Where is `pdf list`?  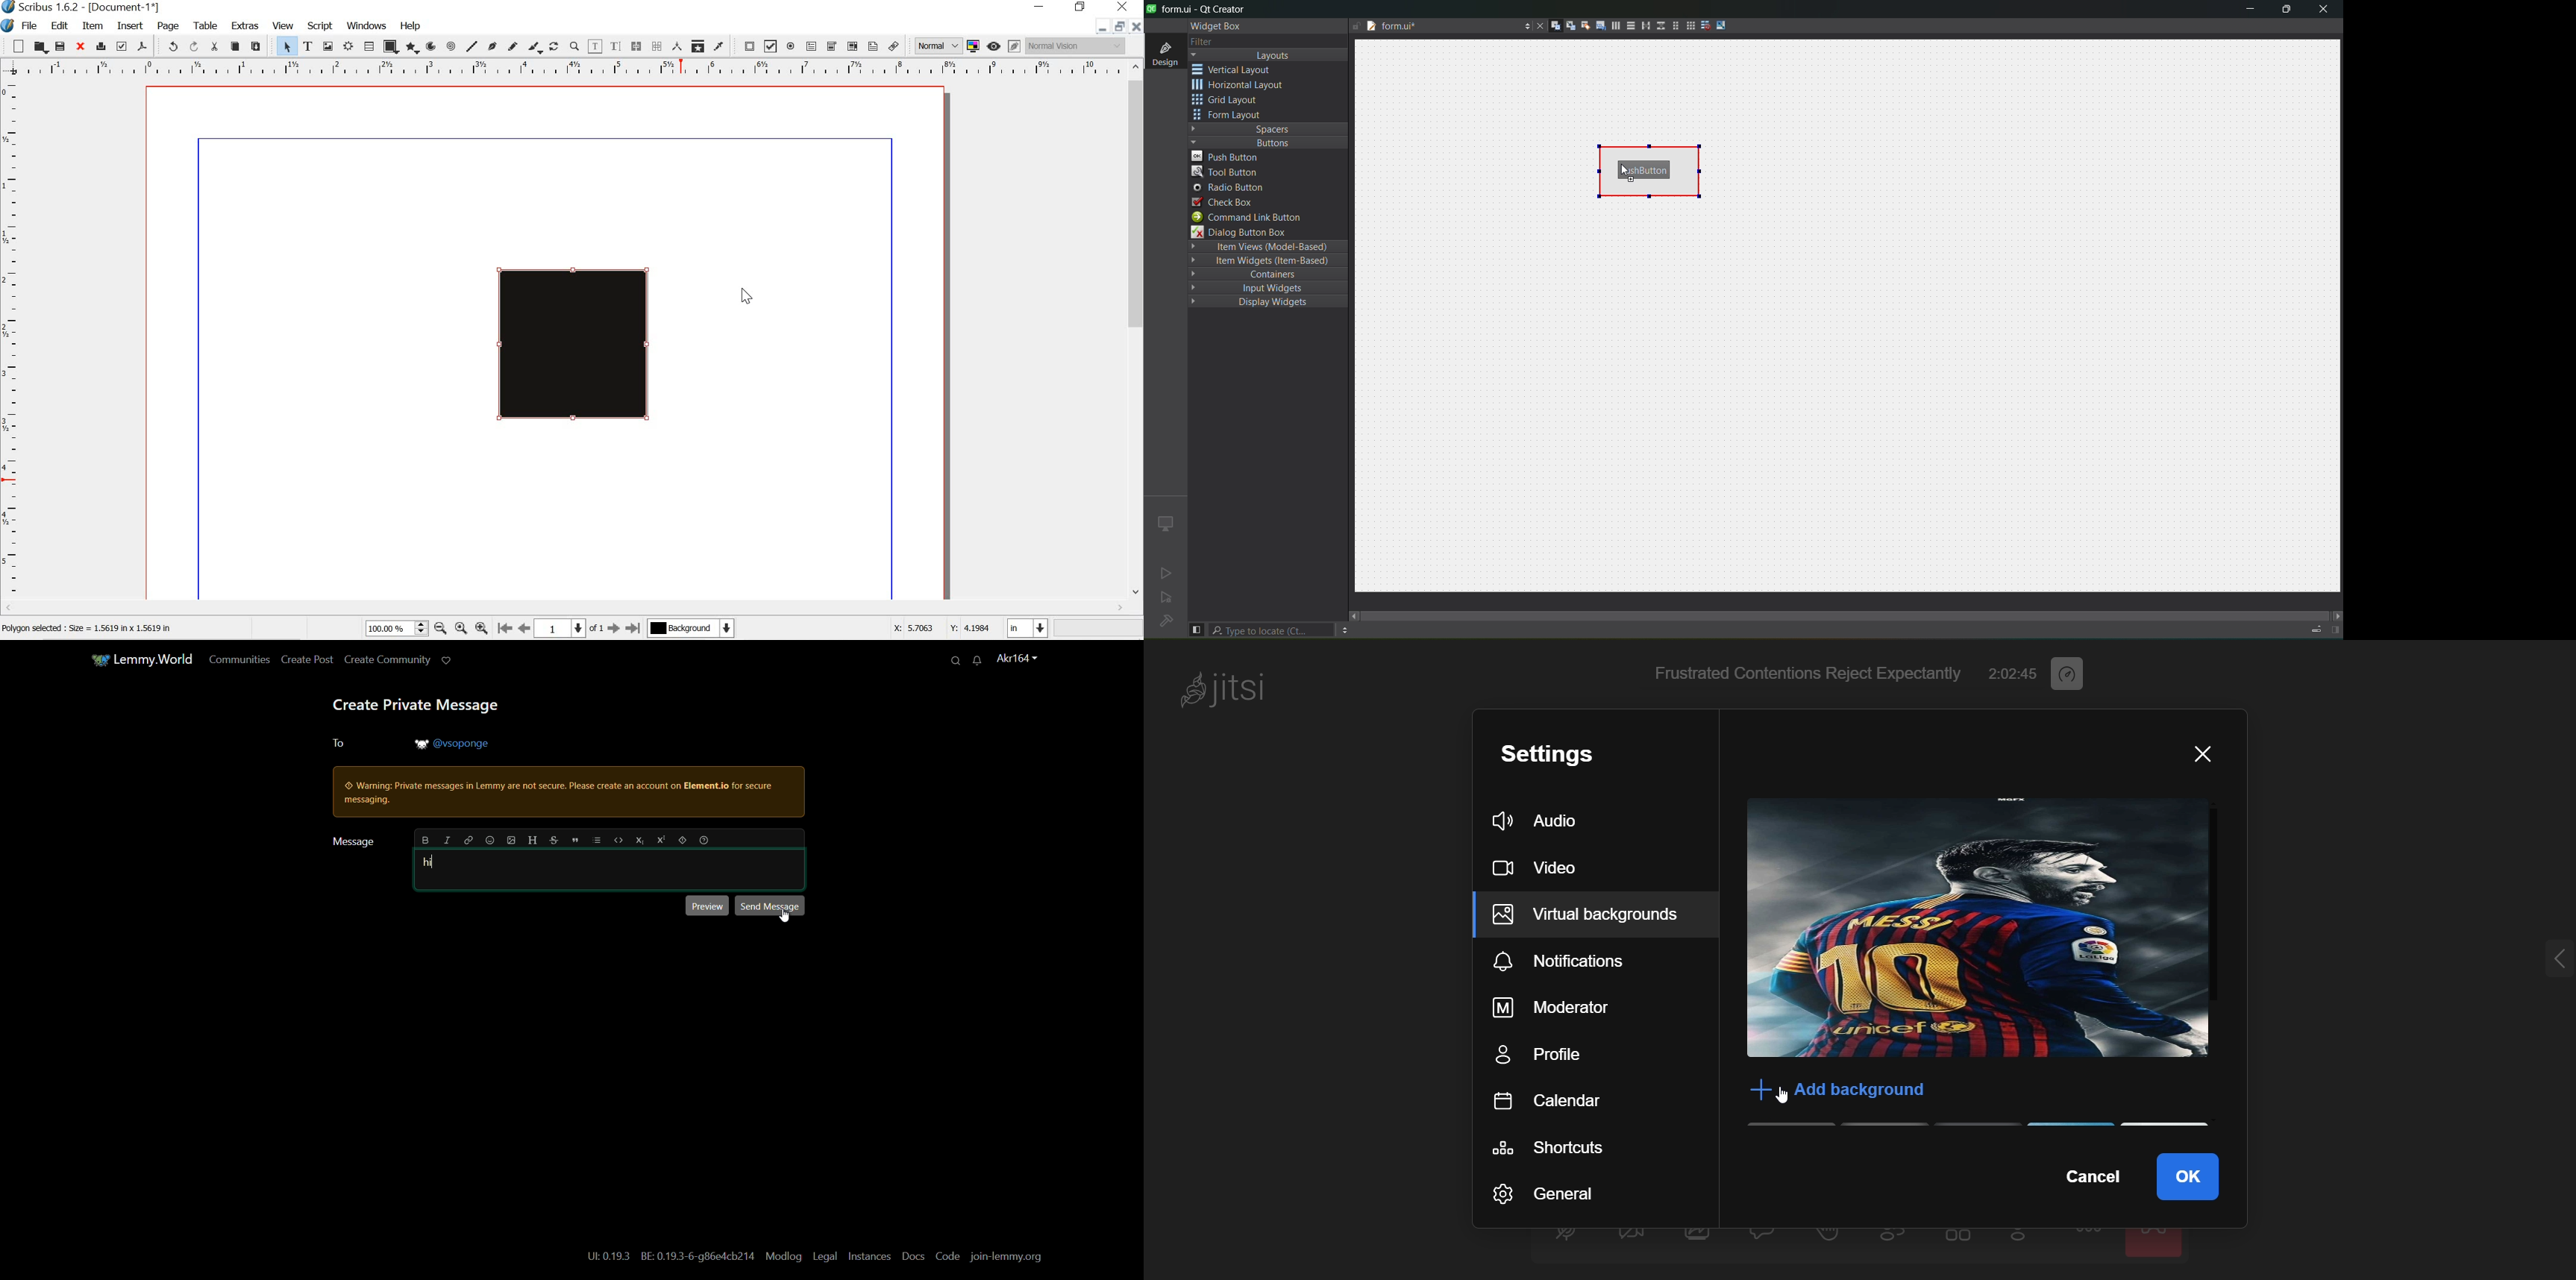
pdf list is located at coordinates (852, 46).